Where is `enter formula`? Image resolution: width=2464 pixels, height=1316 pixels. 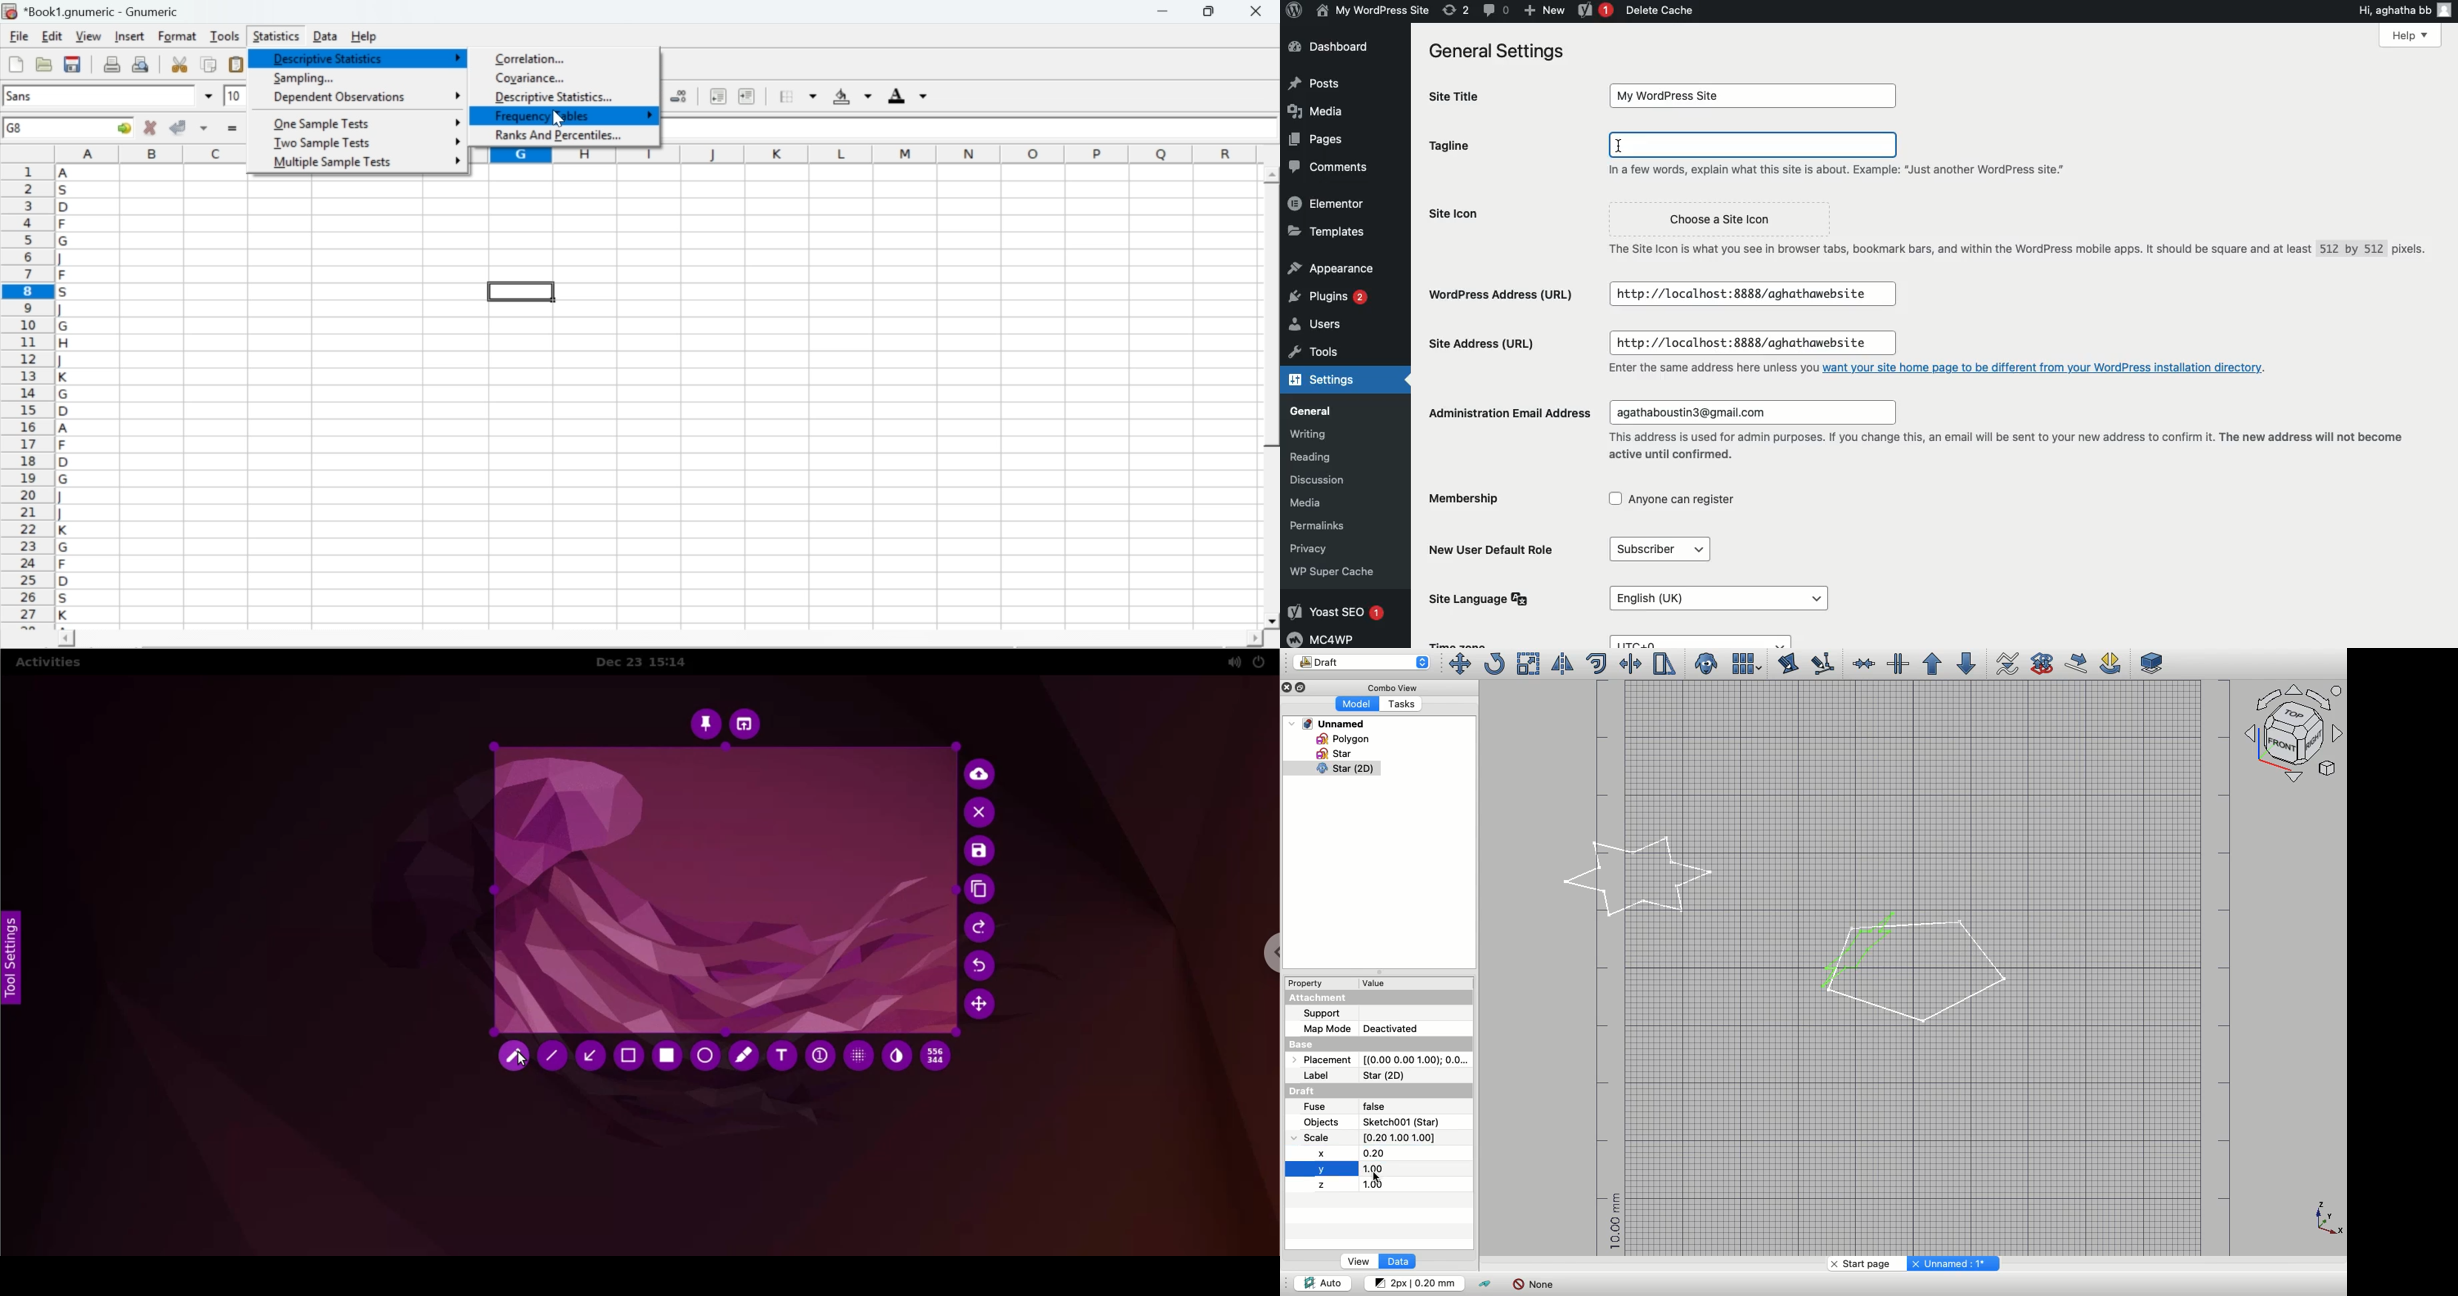
enter formula is located at coordinates (234, 129).